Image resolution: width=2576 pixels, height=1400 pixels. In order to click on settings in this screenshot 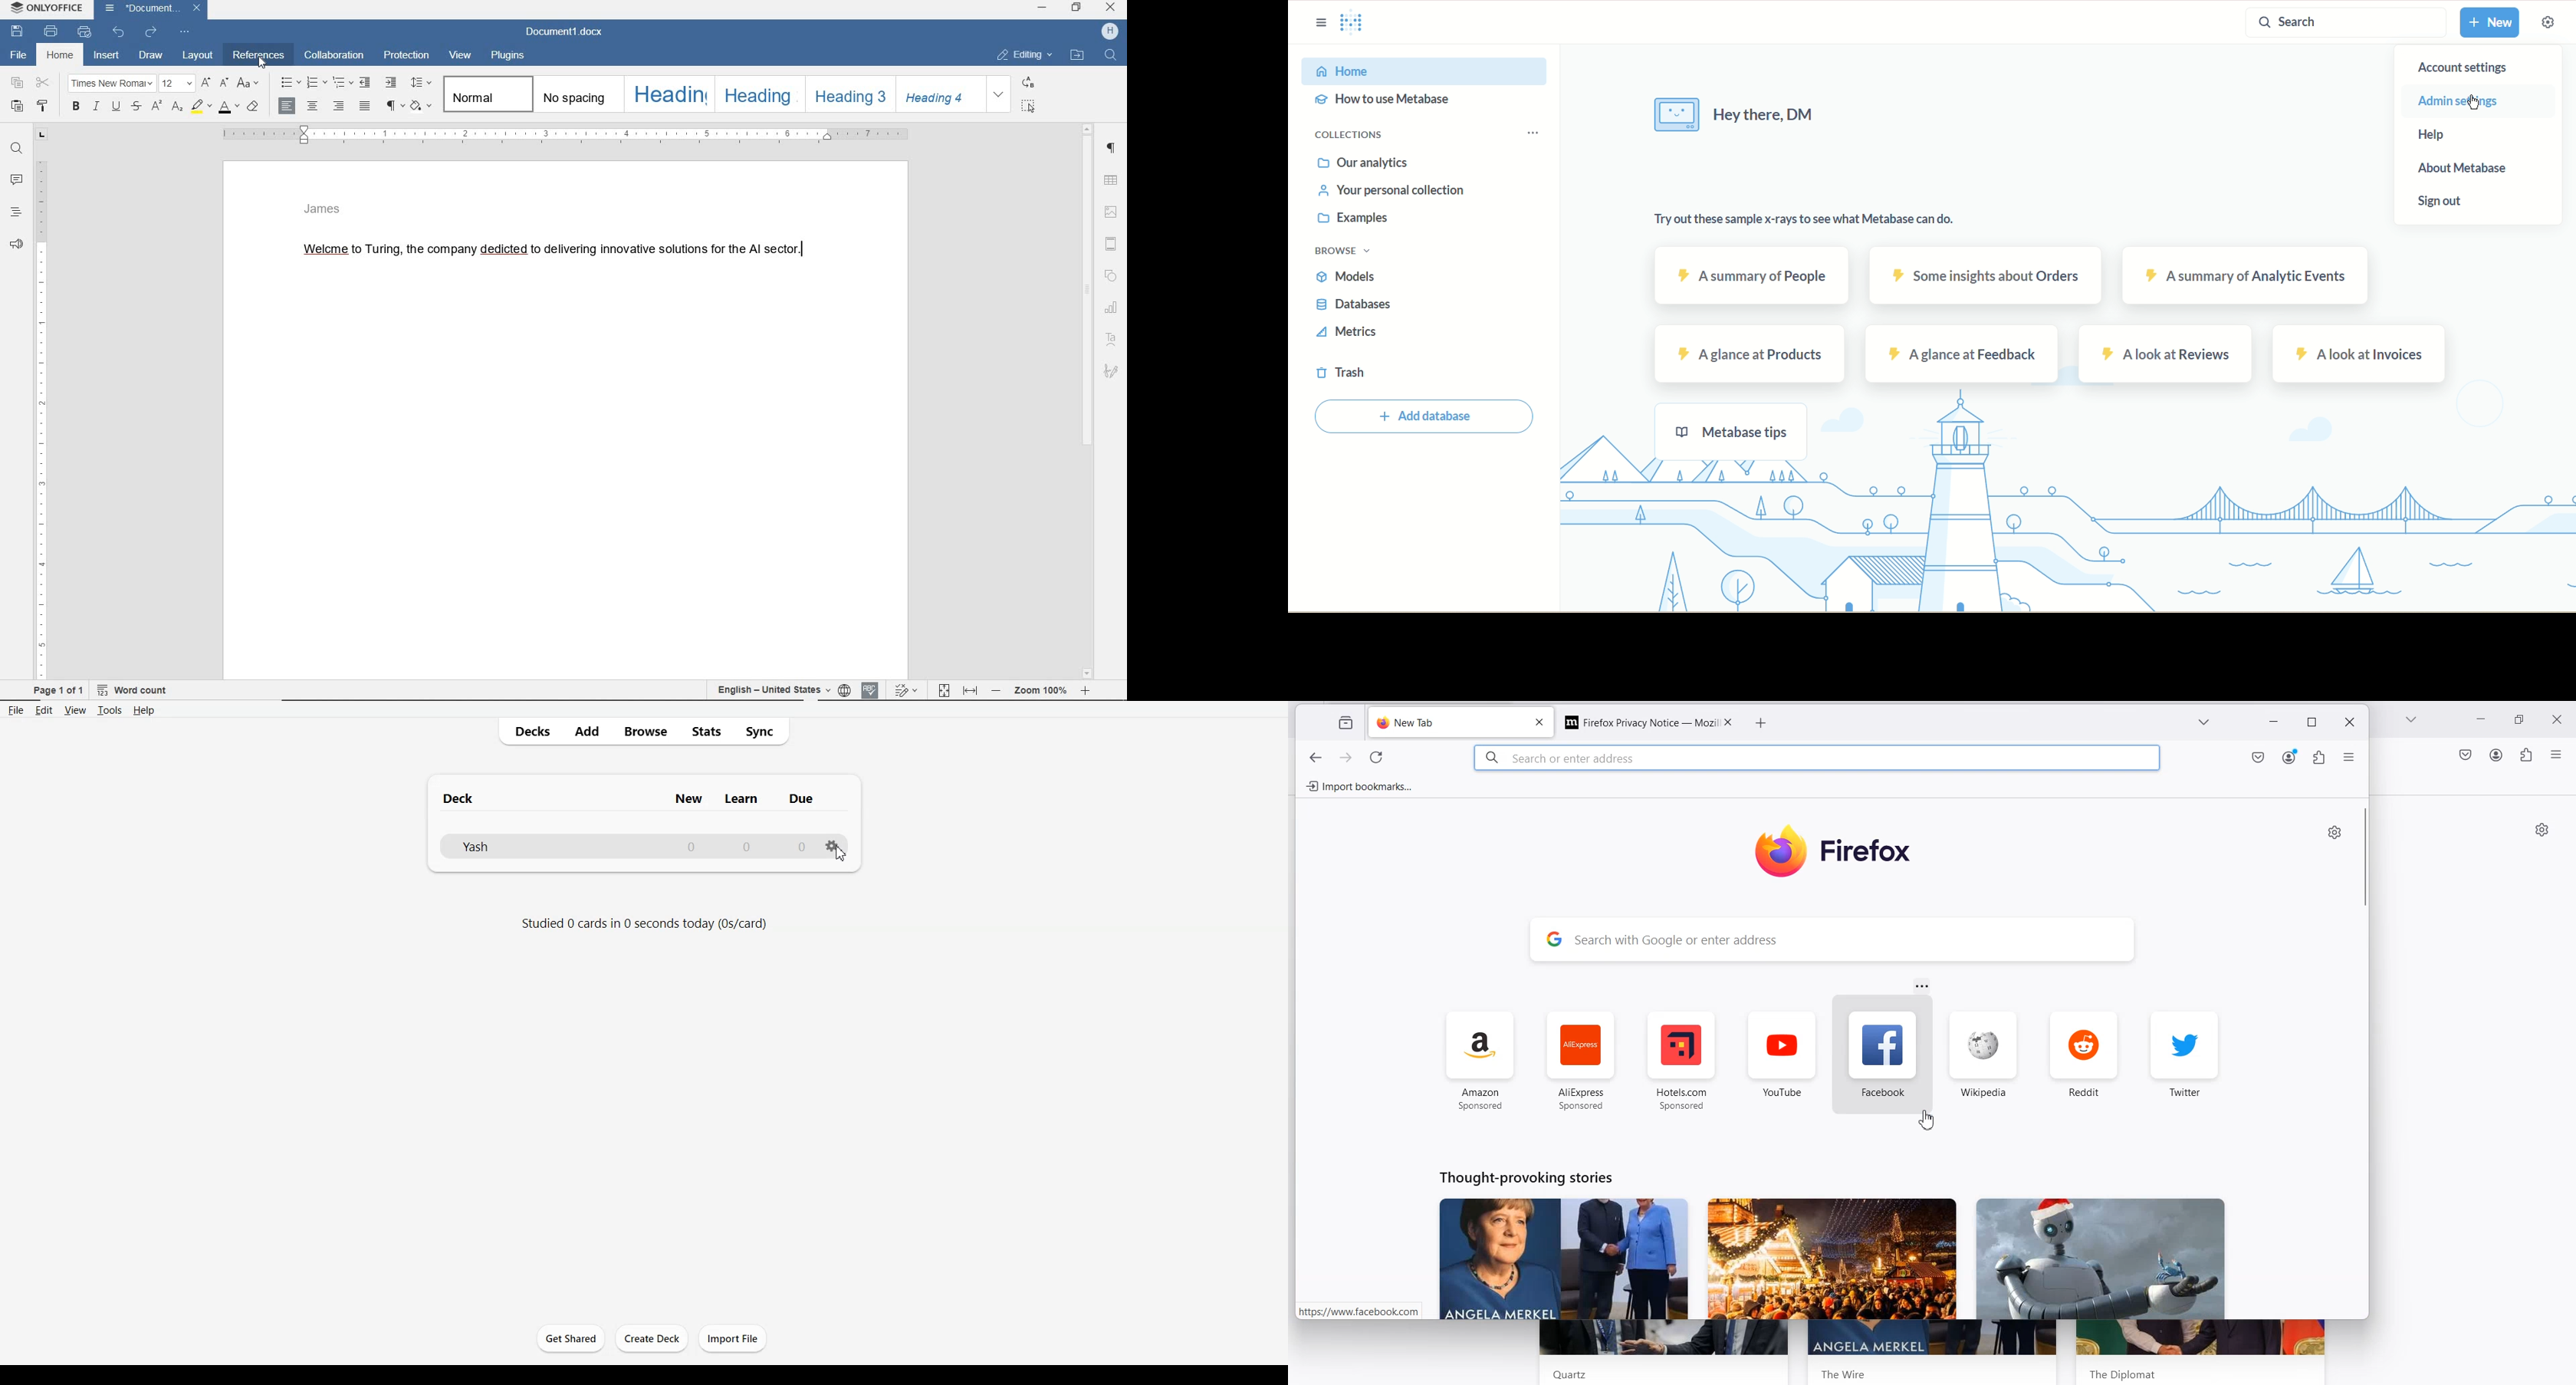, I will do `click(2545, 832)`.